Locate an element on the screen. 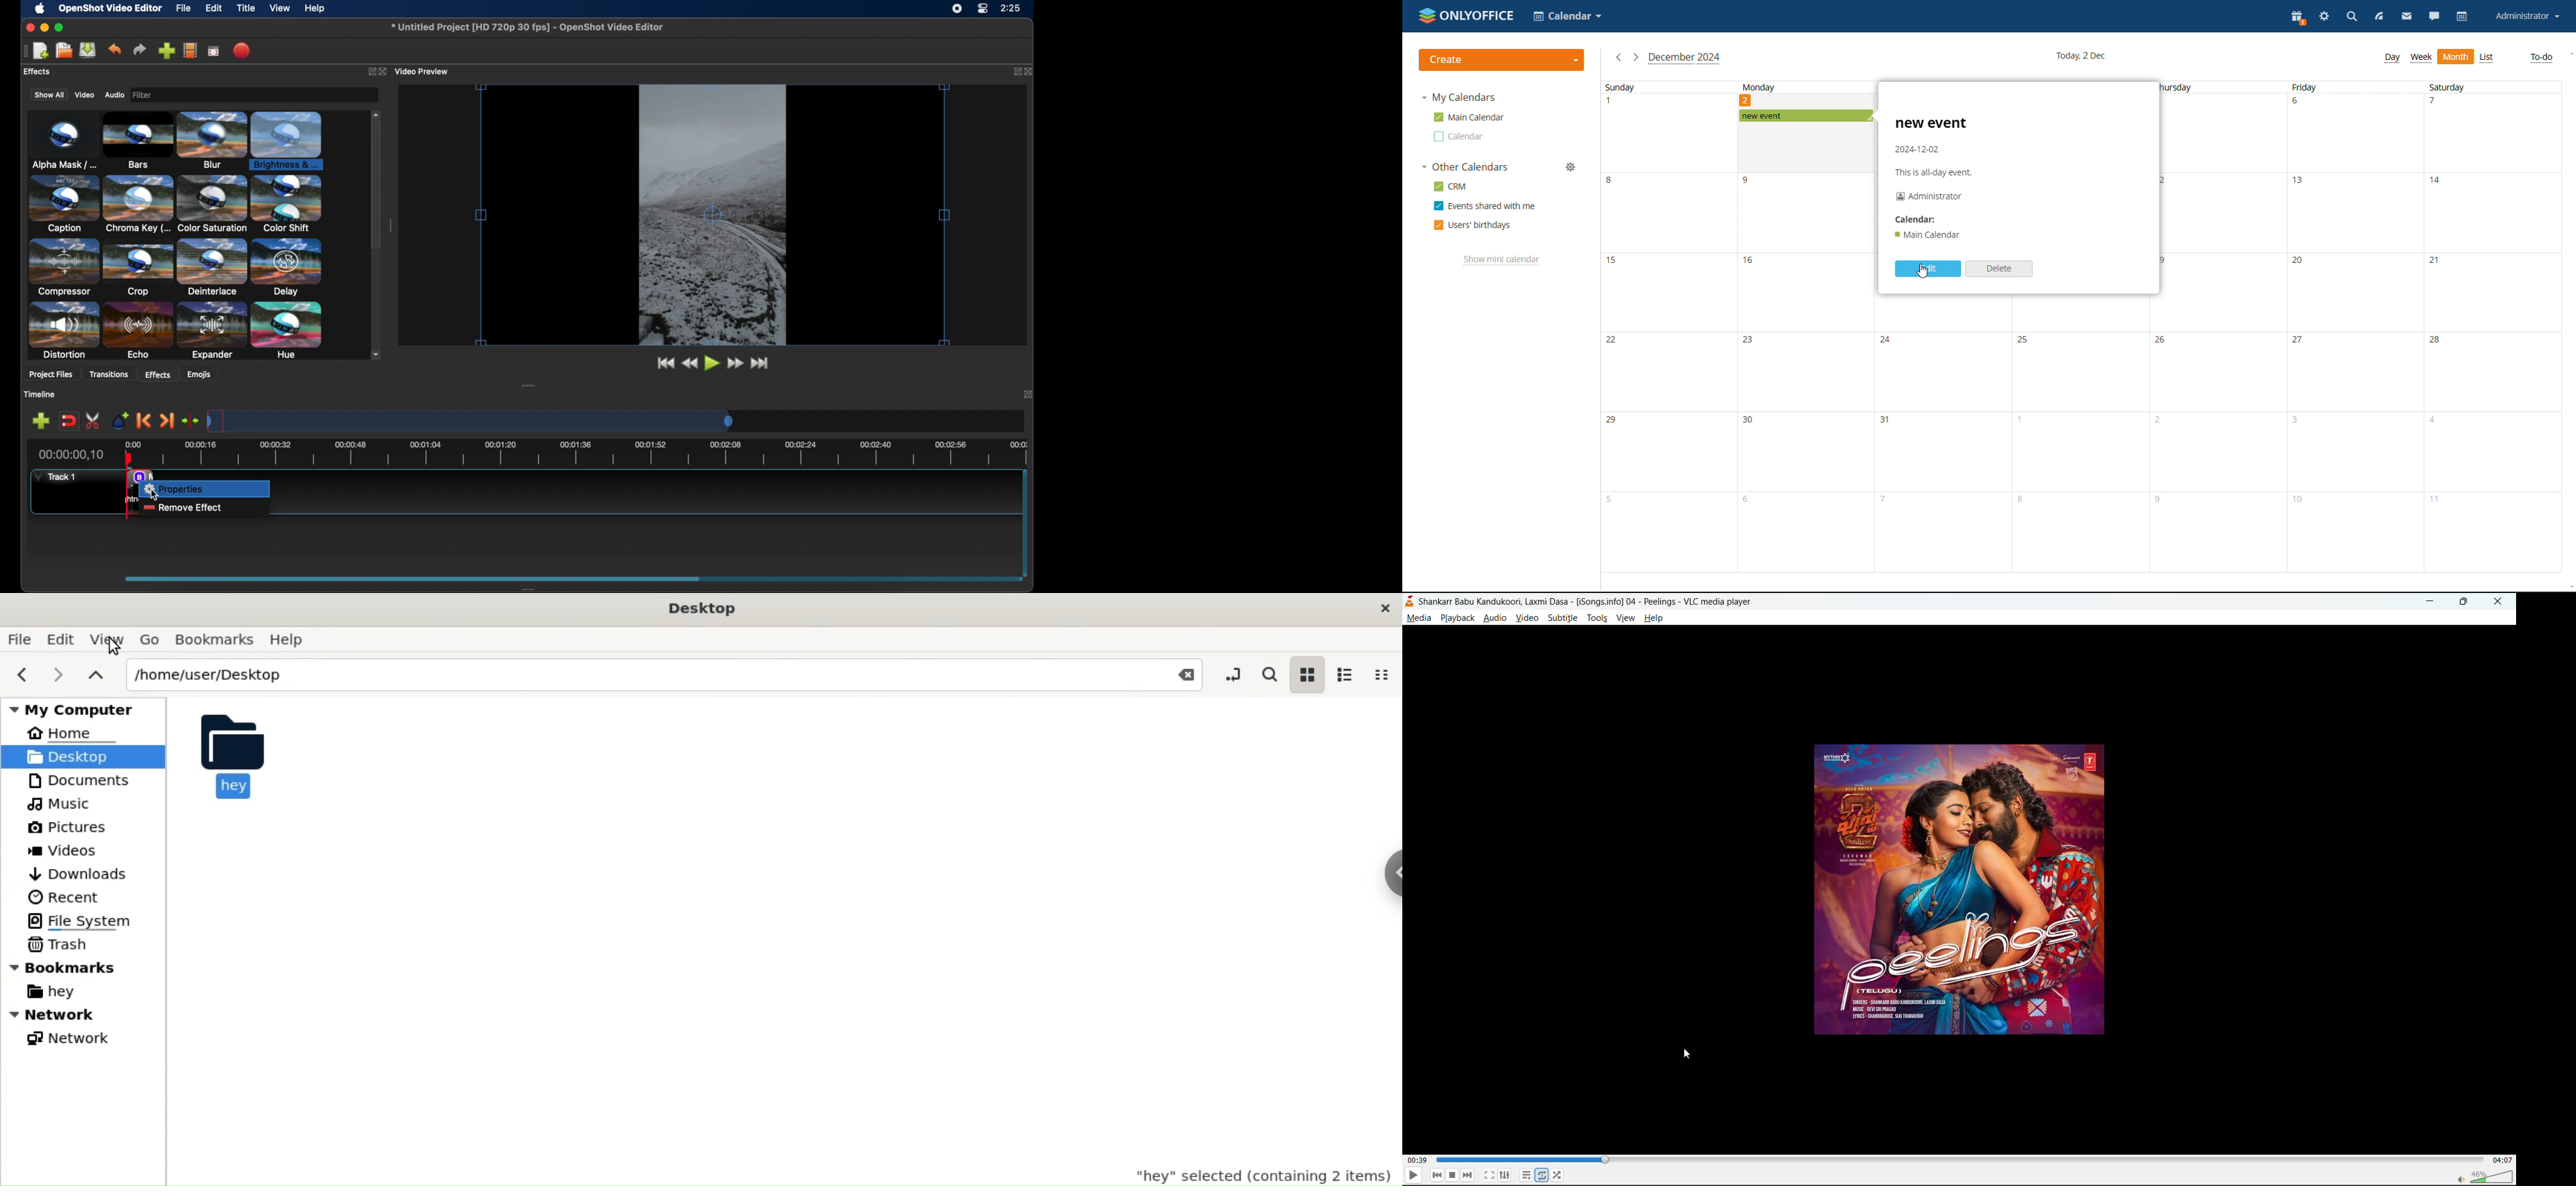 The height and width of the screenshot is (1204, 2576). new project is located at coordinates (41, 50).